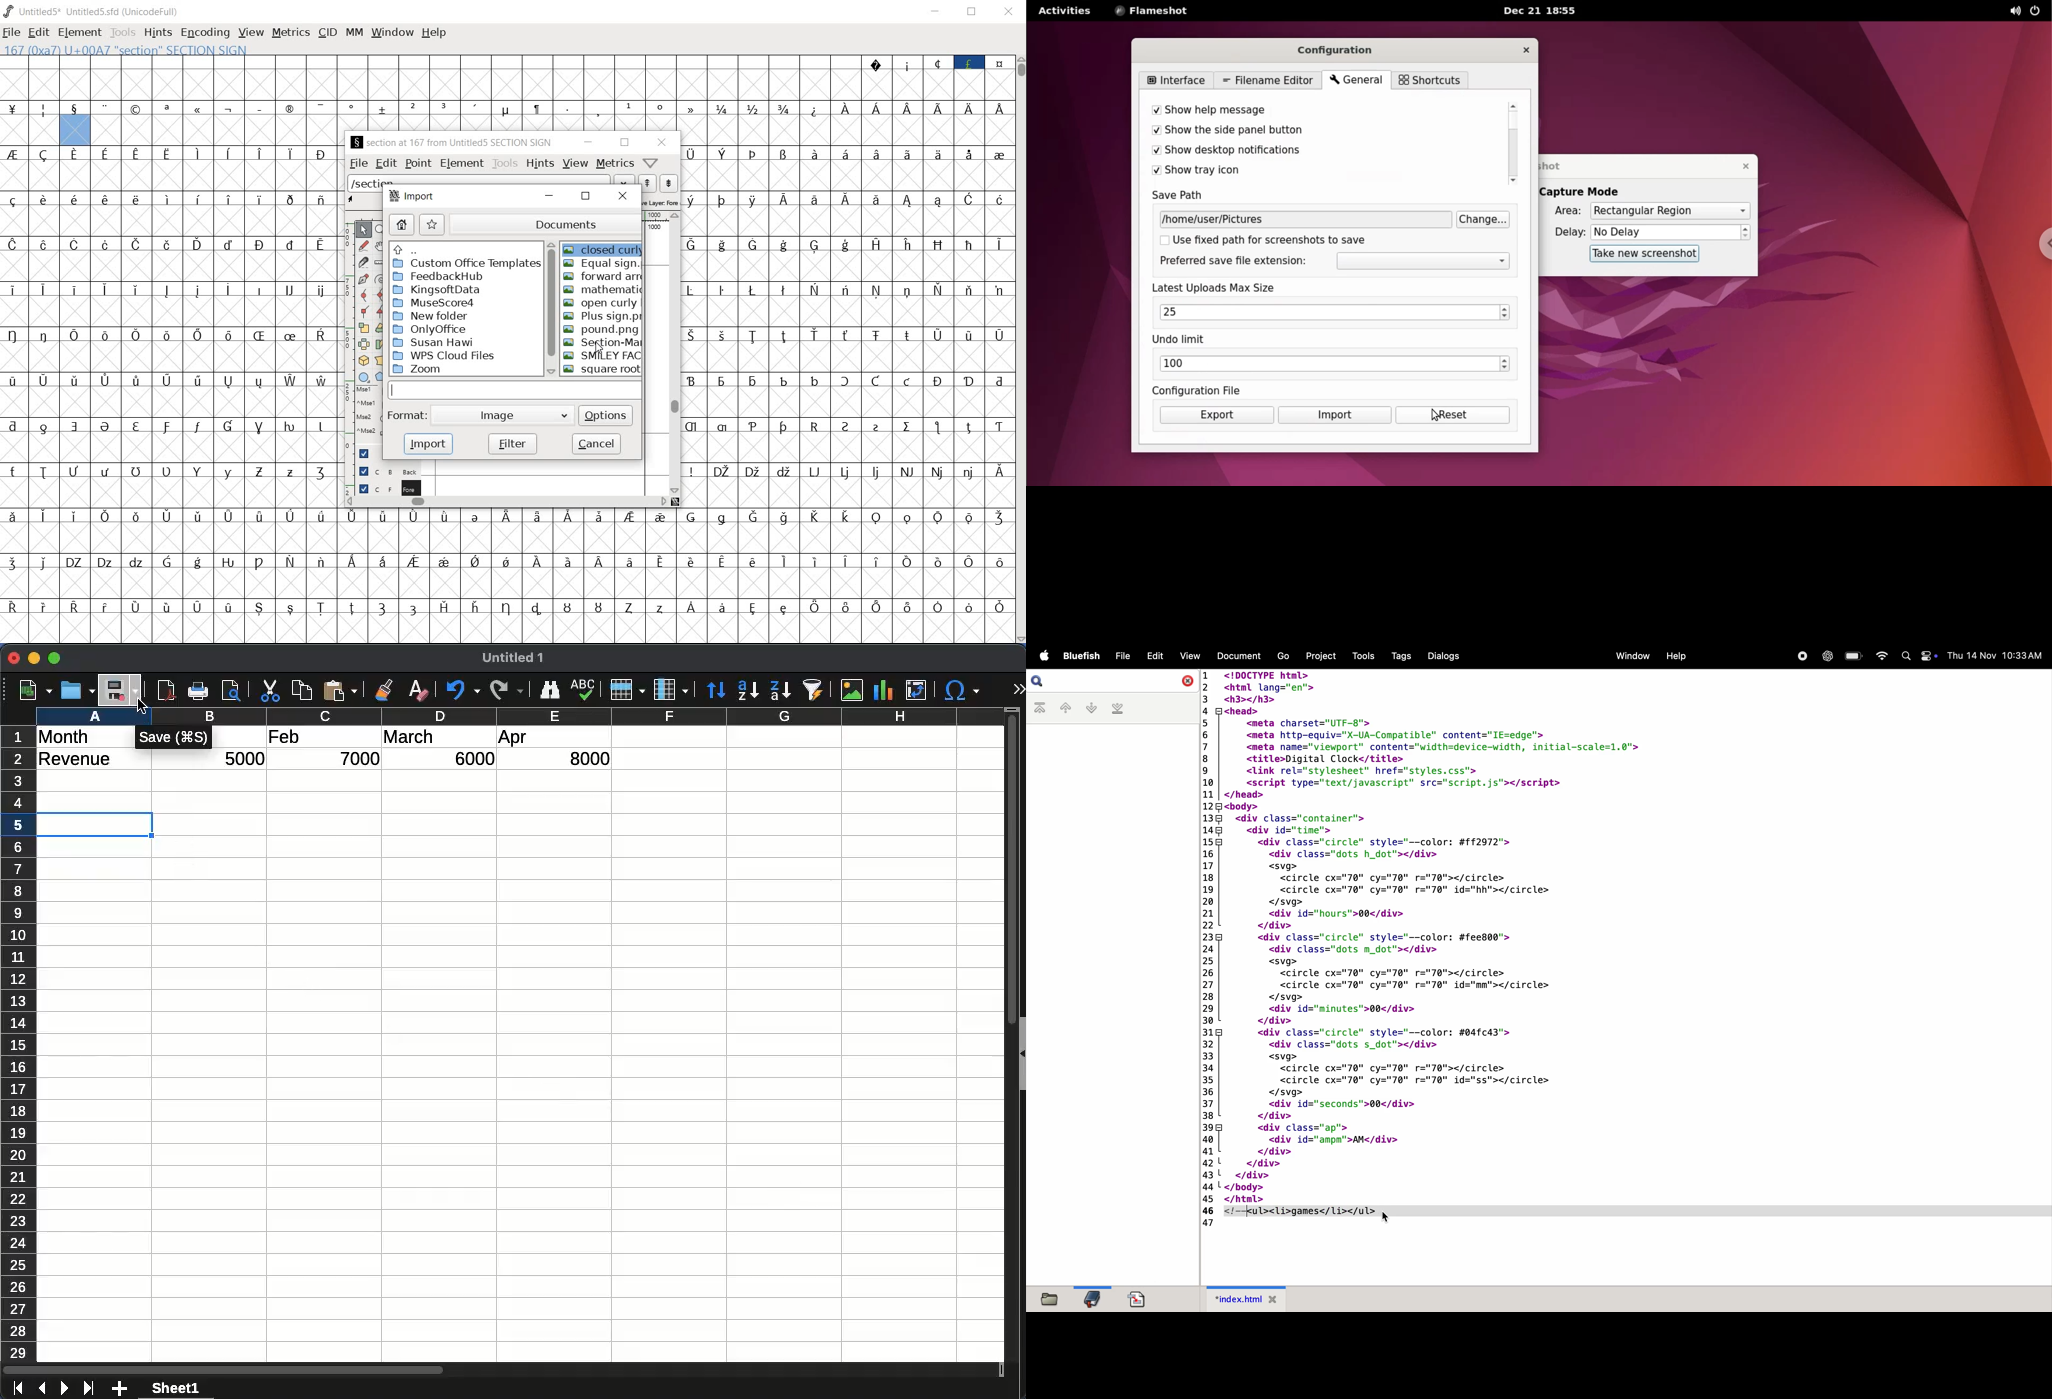 This screenshot has width=2072, height=1400. Describe the element at coordinates (363, 294) in the screenshot. I see `add a curve point` at that location.